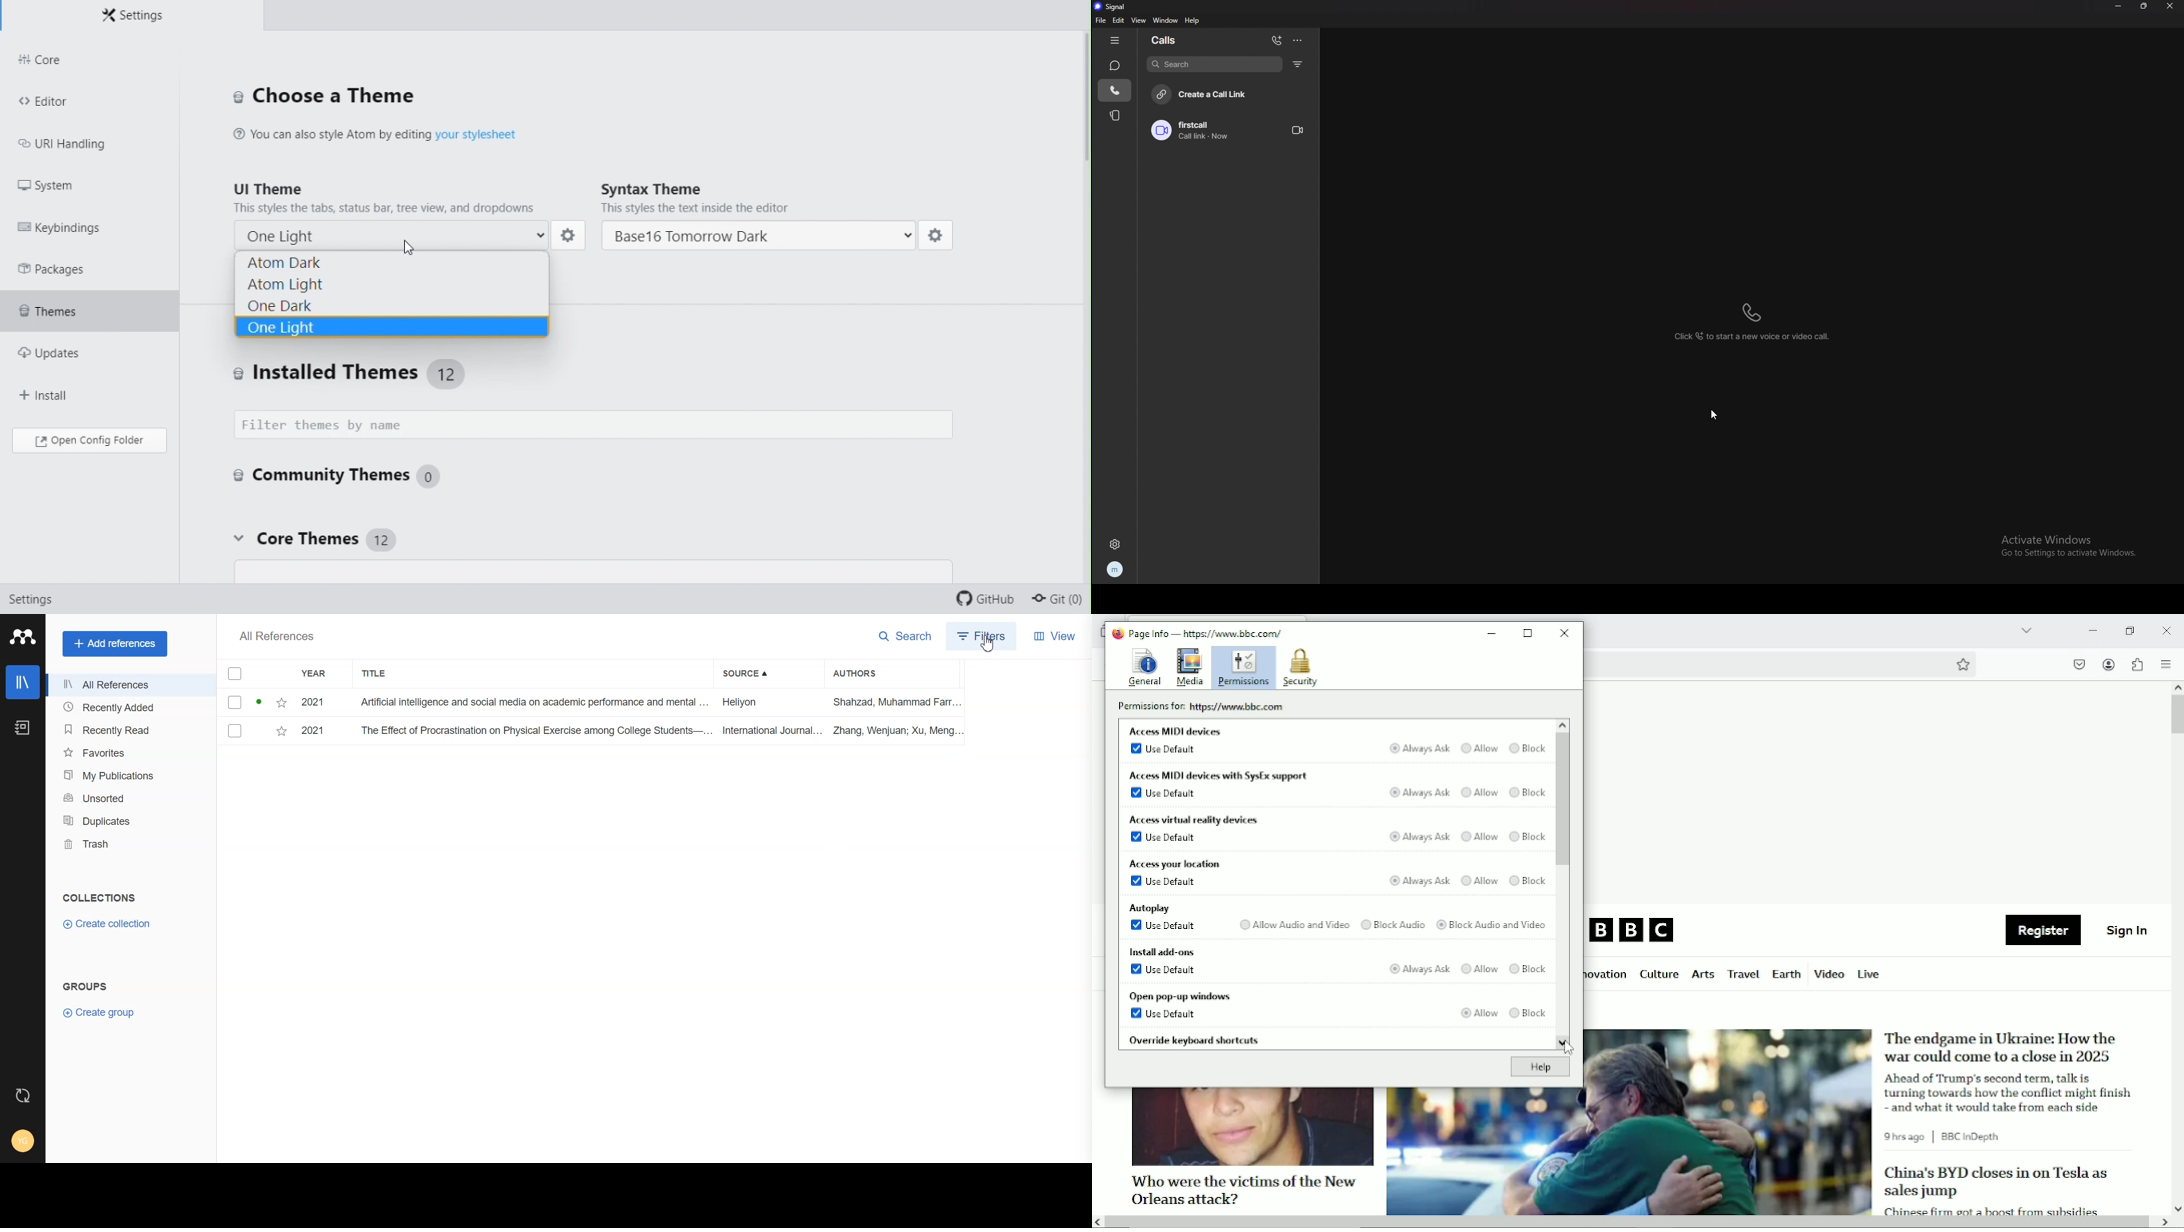  What do you see at coordinates (1251, 1127) in the screenshot?
I see `image` at bounding box center [1251, 1127].